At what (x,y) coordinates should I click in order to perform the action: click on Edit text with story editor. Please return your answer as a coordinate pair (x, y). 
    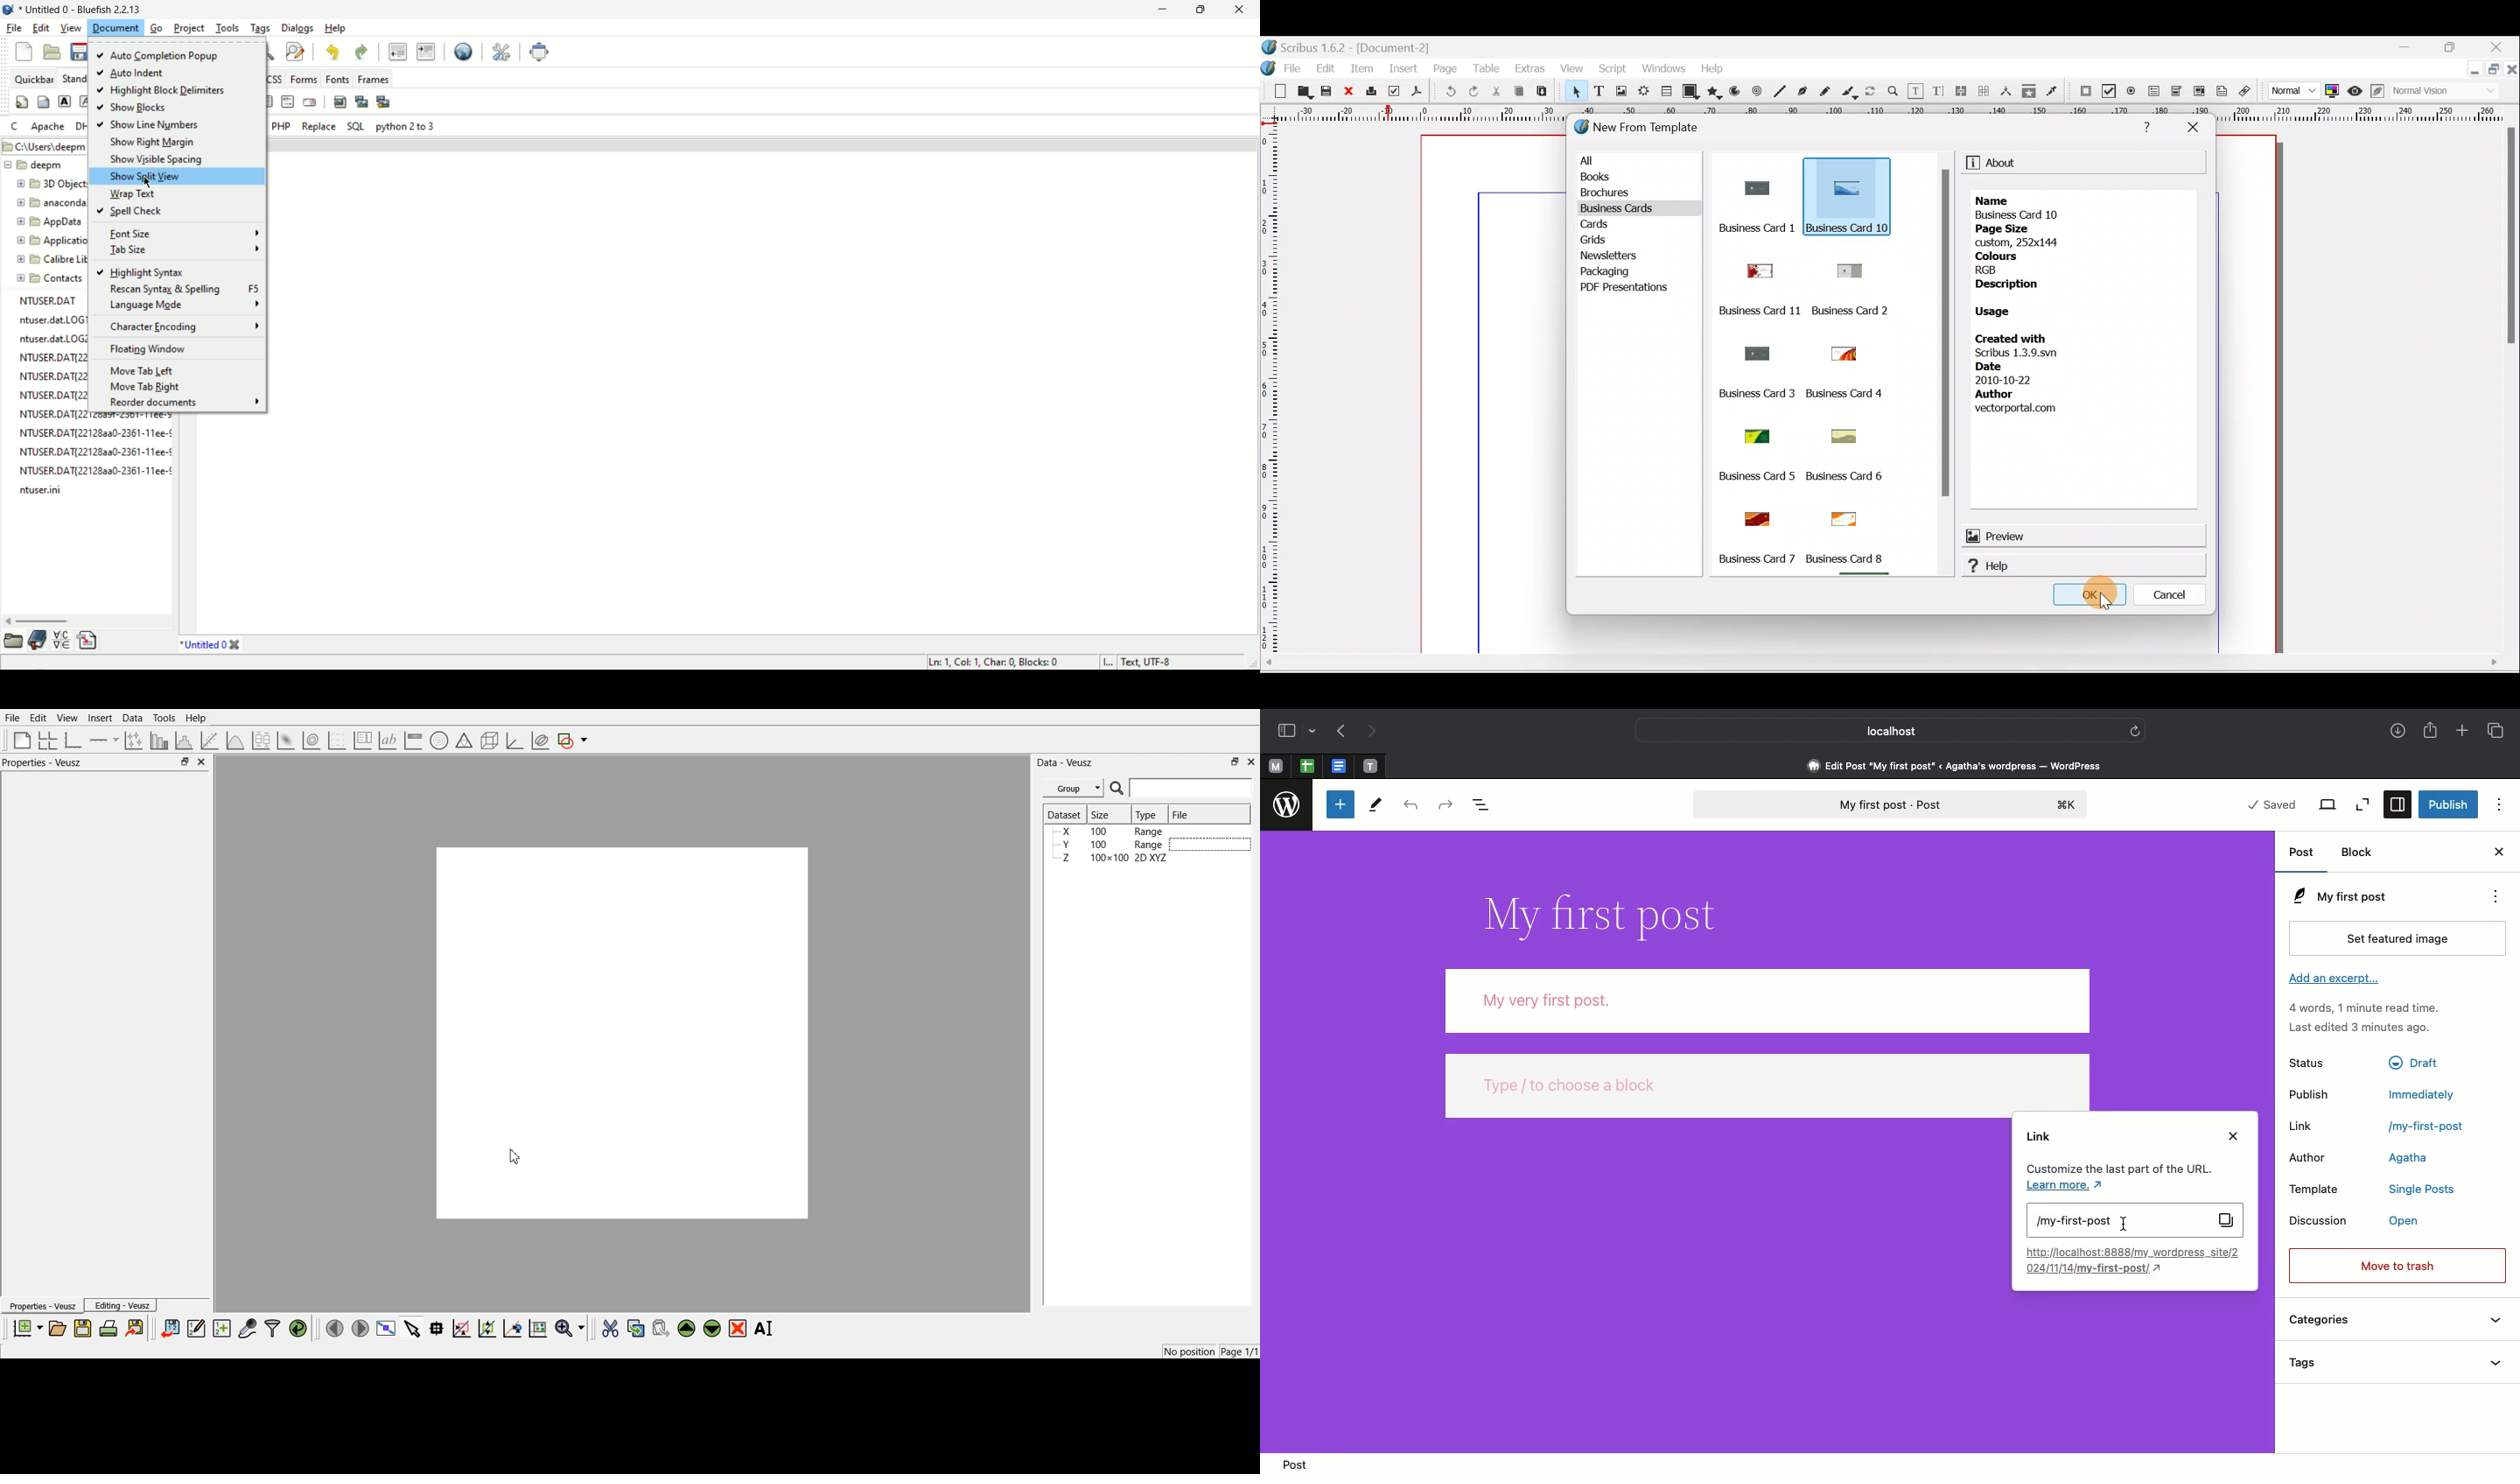
    Looking at the image, I should click on (1939, 90).